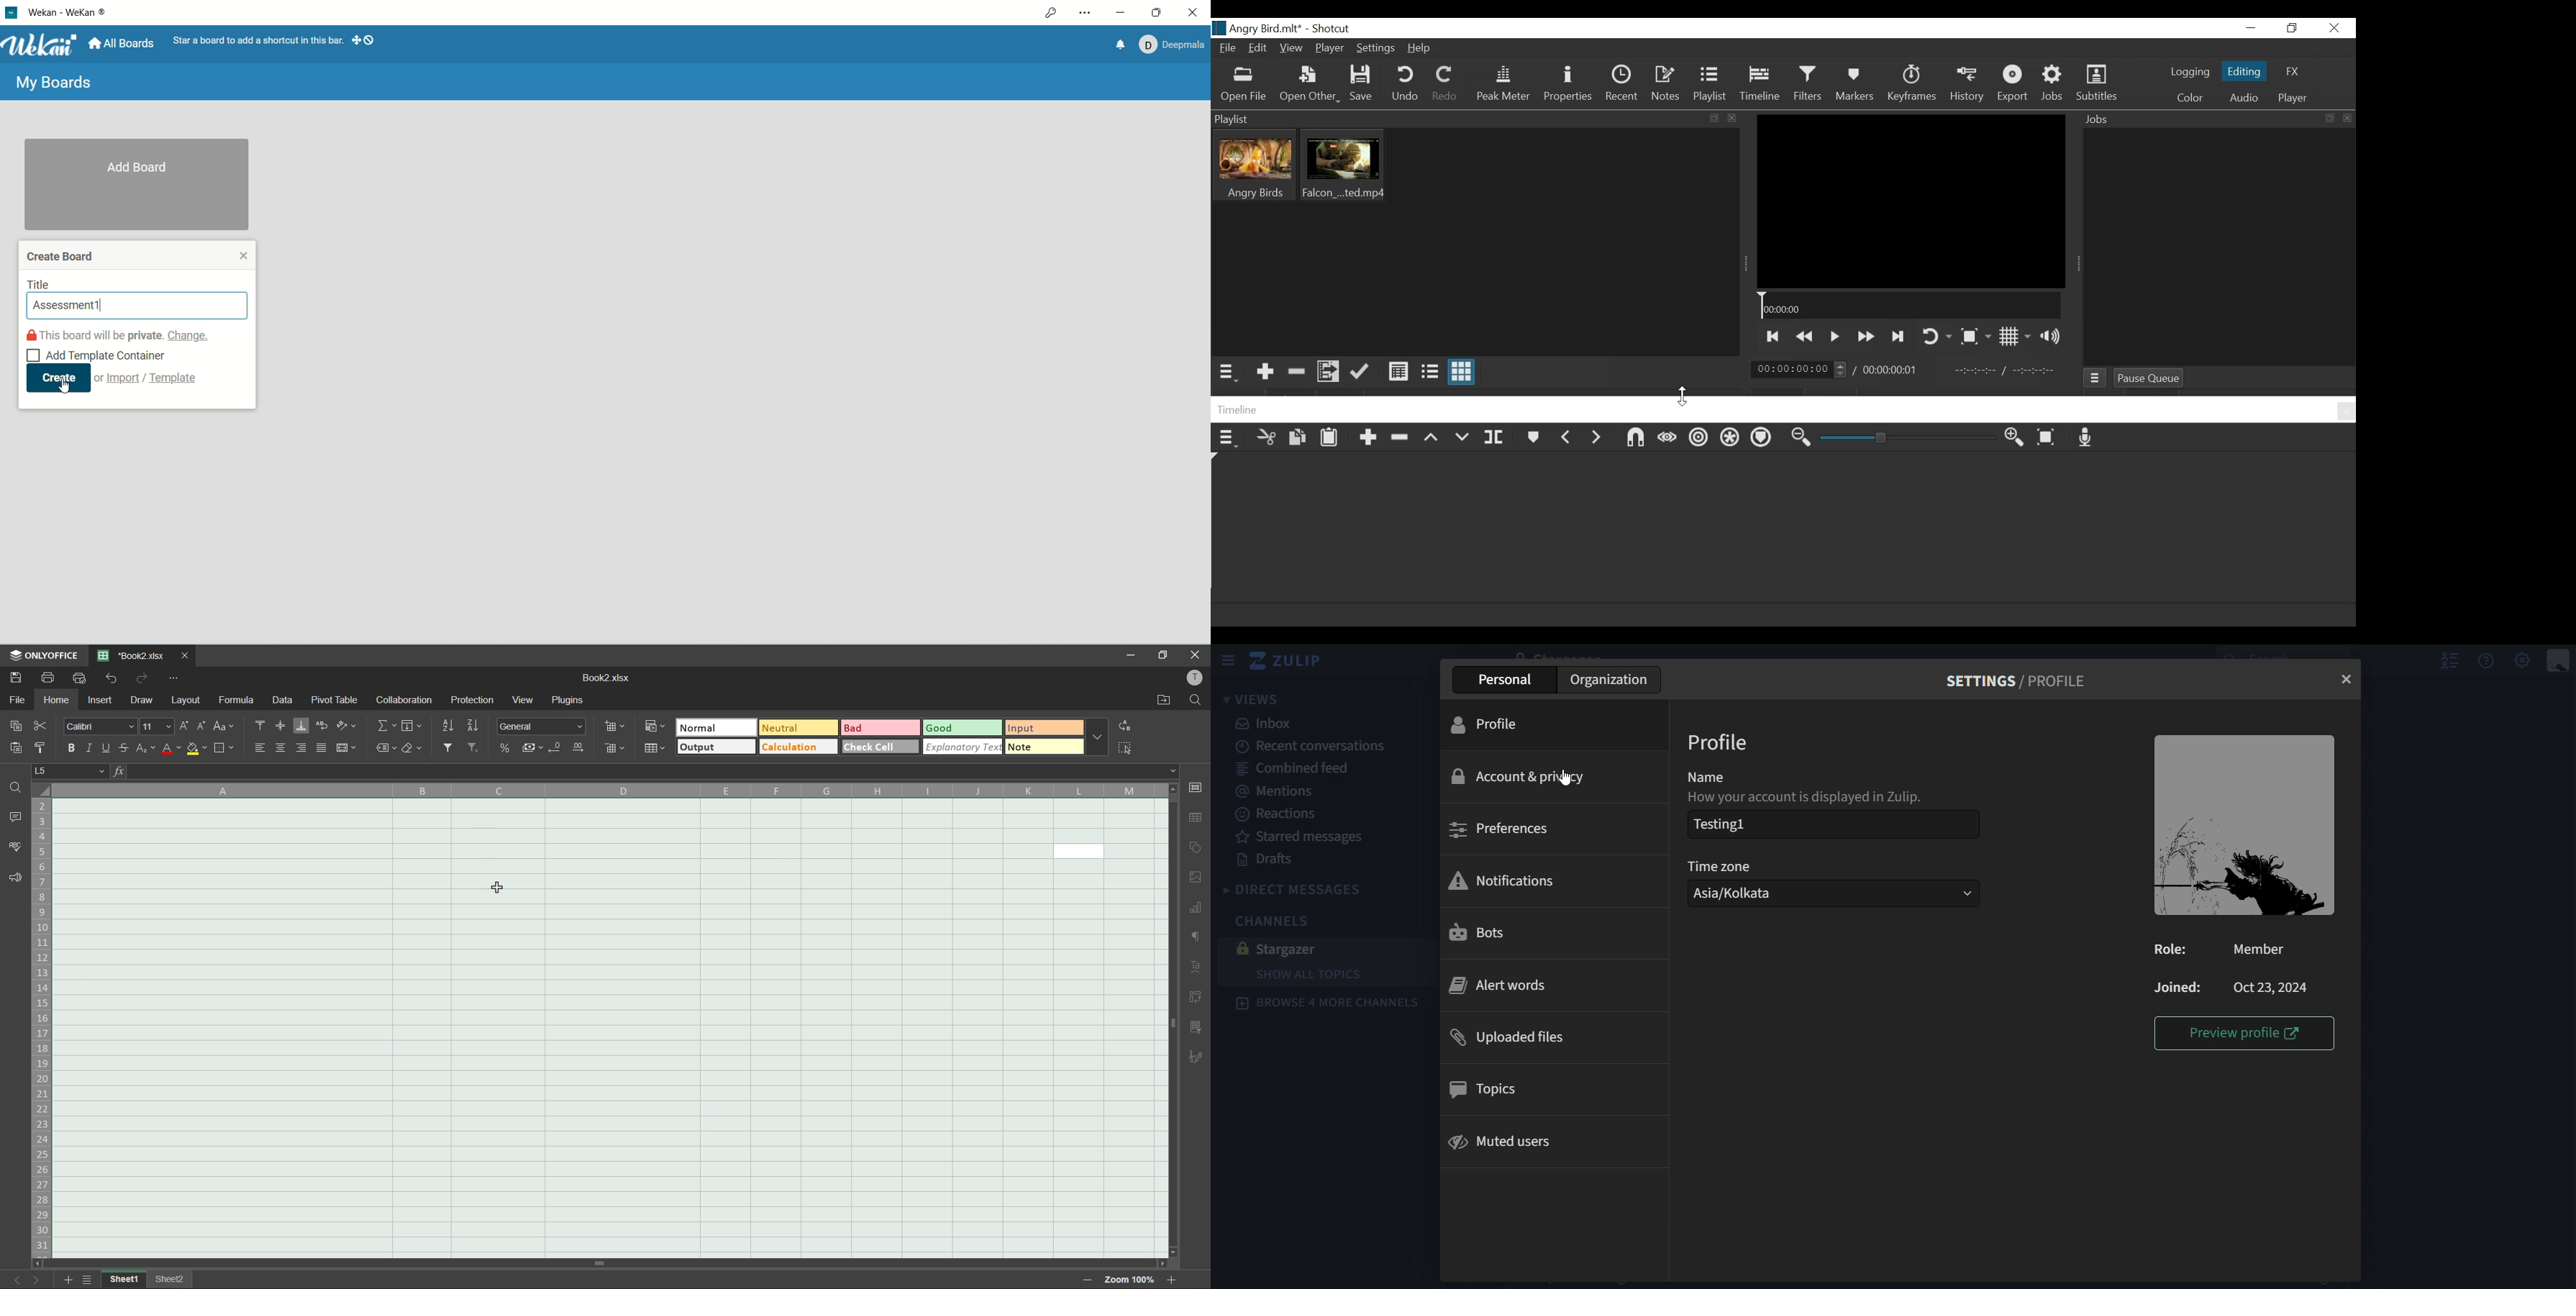 The height and width of the screenshot is (1316, 2576). What do you see at coordinates (83, 678) in the screenshot?
I see `quick print` at bounding box center [83, 678].